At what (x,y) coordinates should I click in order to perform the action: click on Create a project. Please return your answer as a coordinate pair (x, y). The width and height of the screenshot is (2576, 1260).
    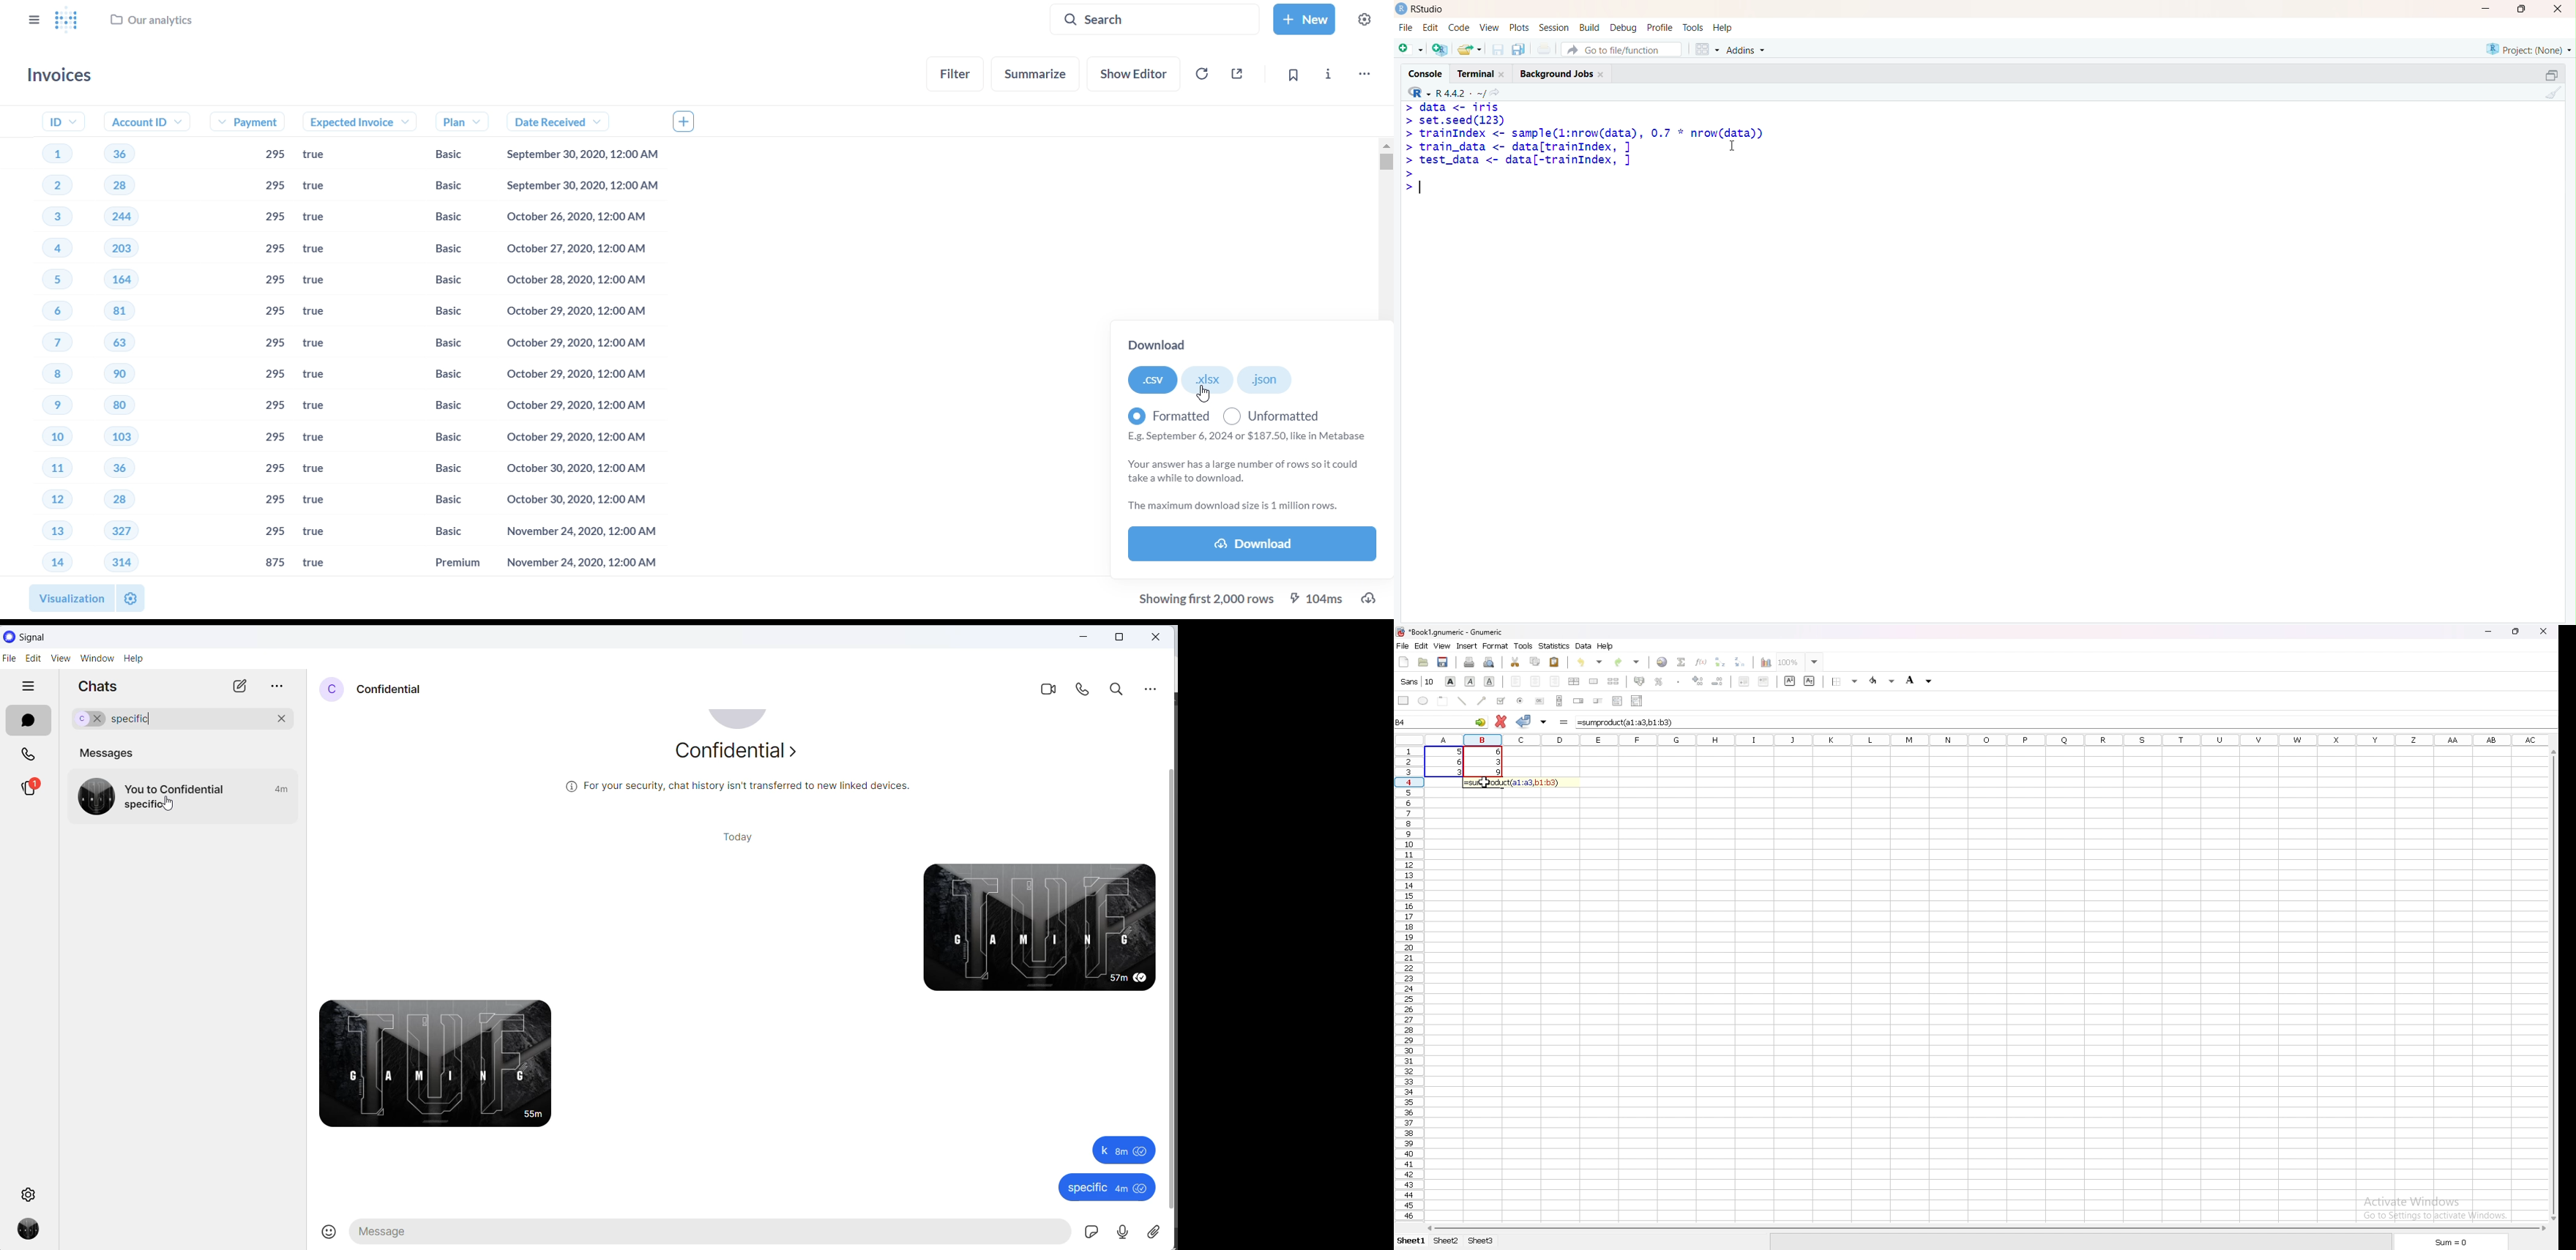
    Looking at the image, I should click on (1441, 47).